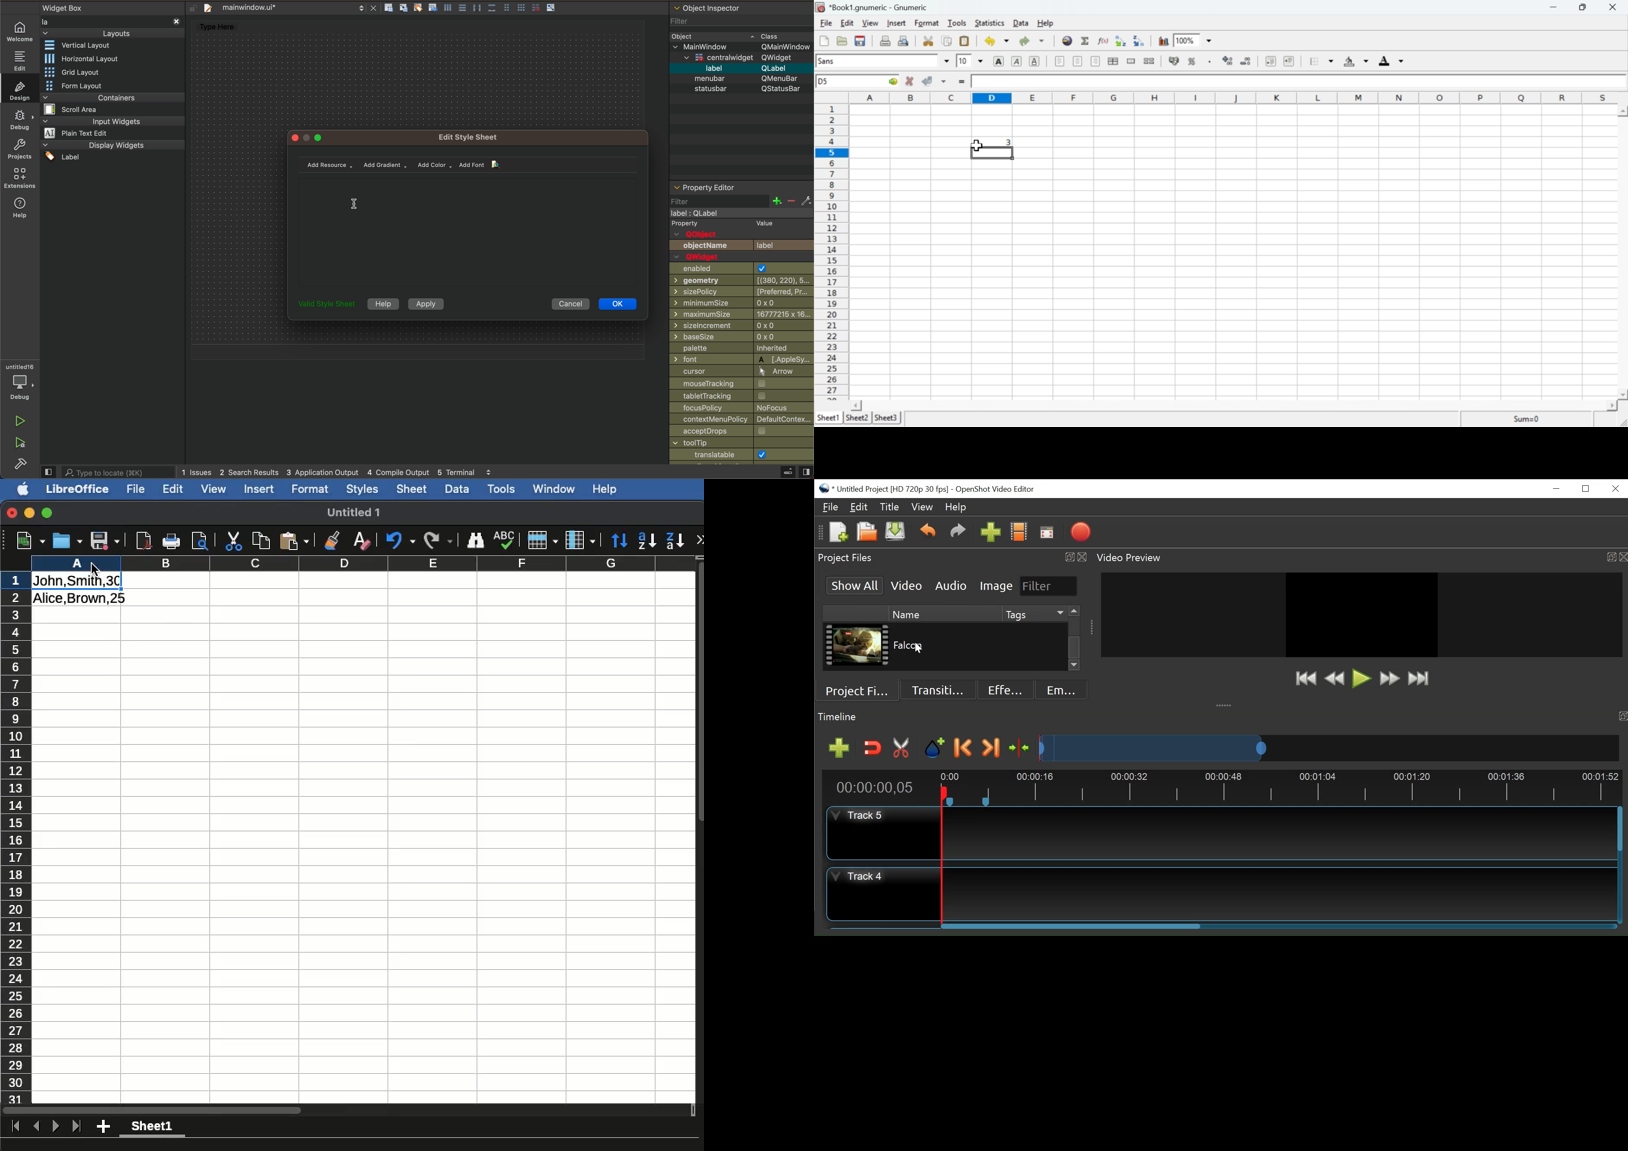 This screenshot has width=1652, height=1176. I want to click on Center horizontally across selection, so click(1114, 61).